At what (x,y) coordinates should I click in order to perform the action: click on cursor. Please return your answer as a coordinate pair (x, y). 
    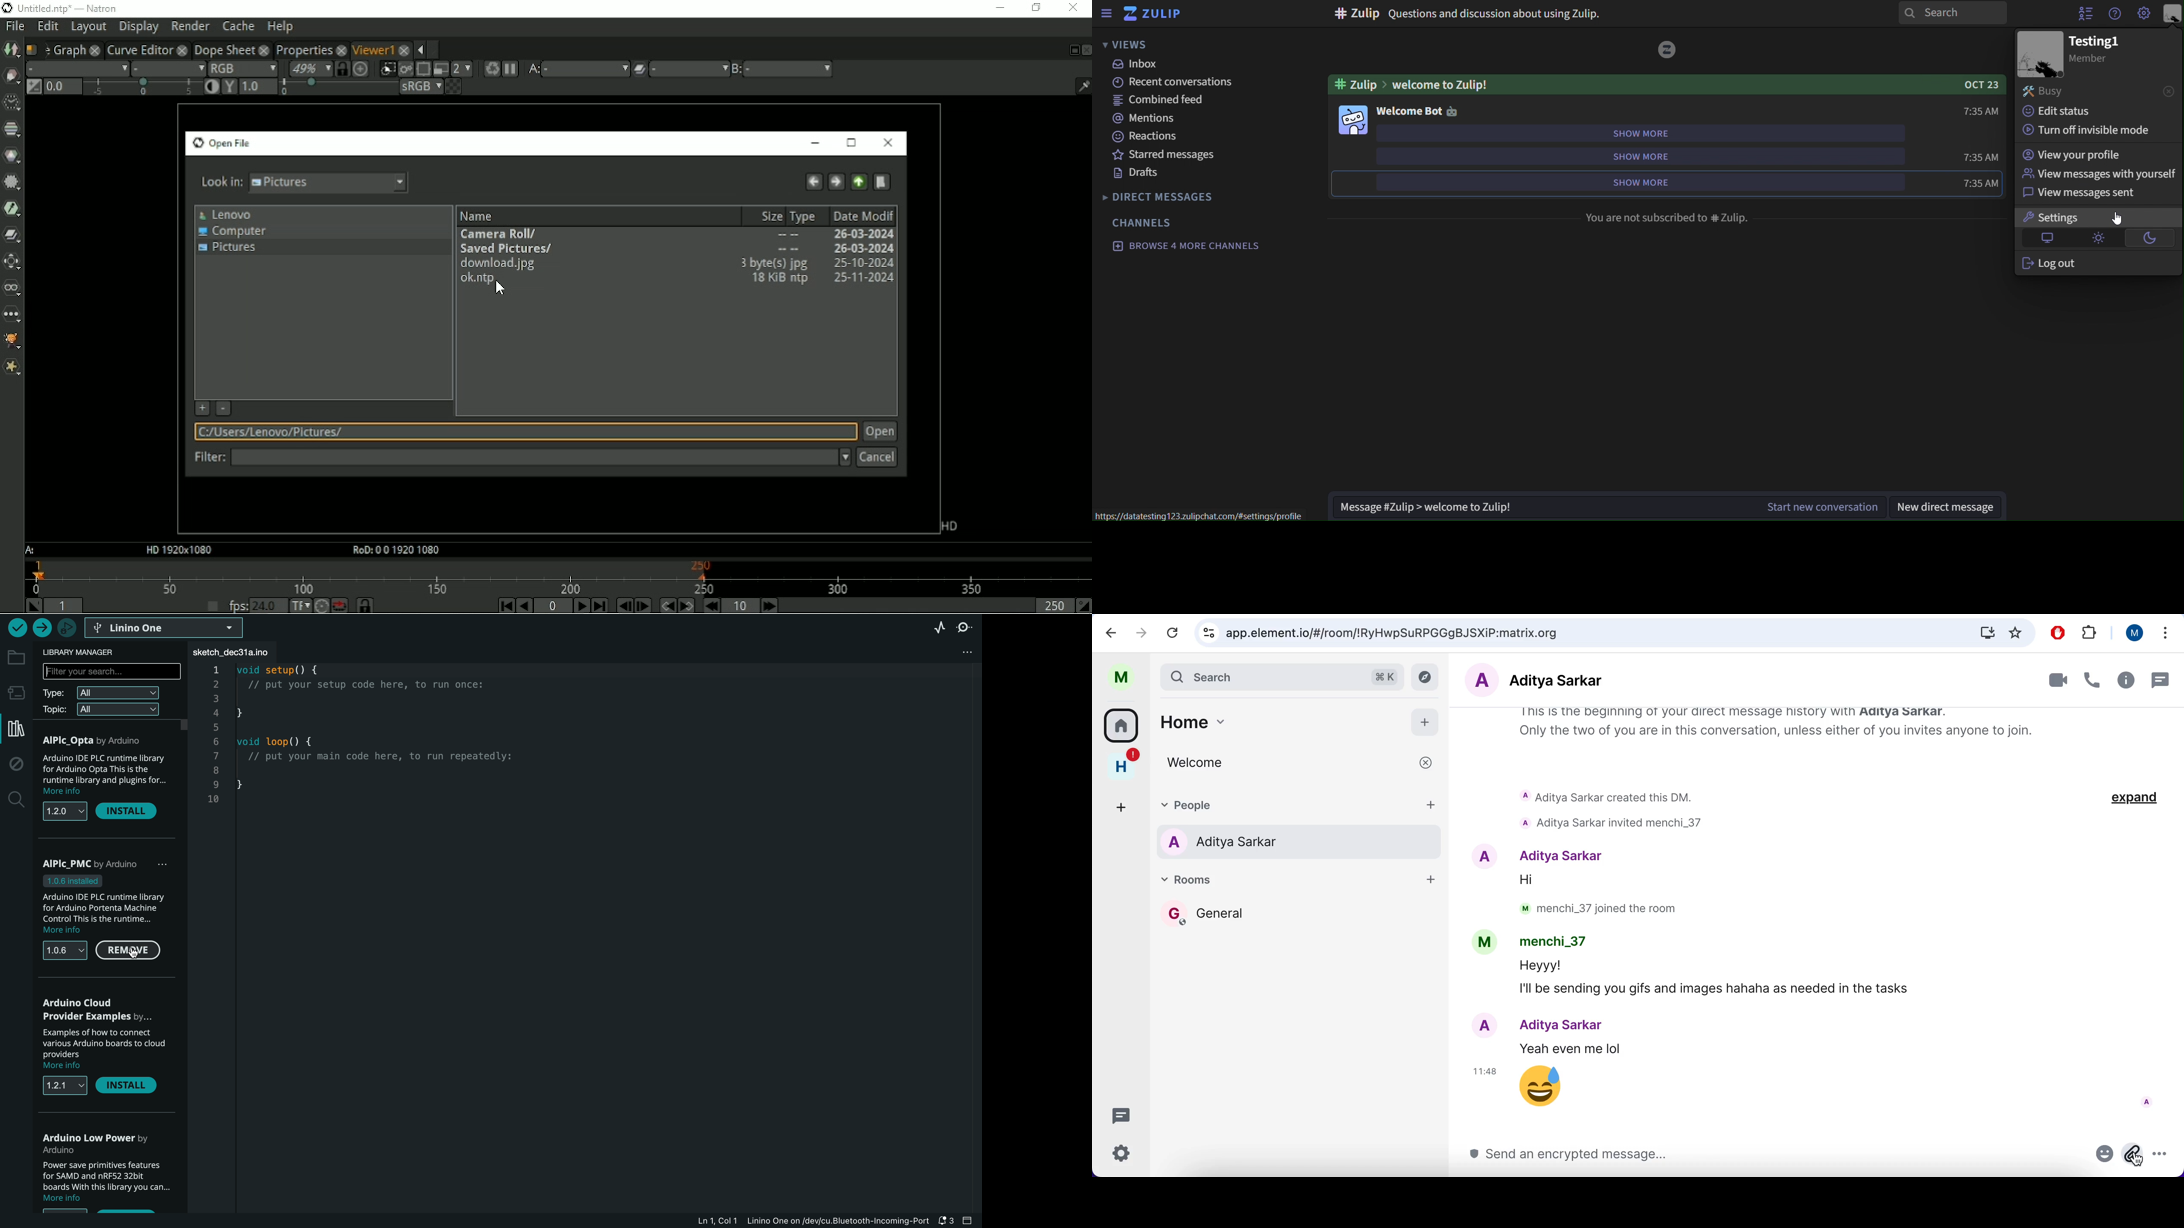
    Looking at the image, I should click on (2117, 217).